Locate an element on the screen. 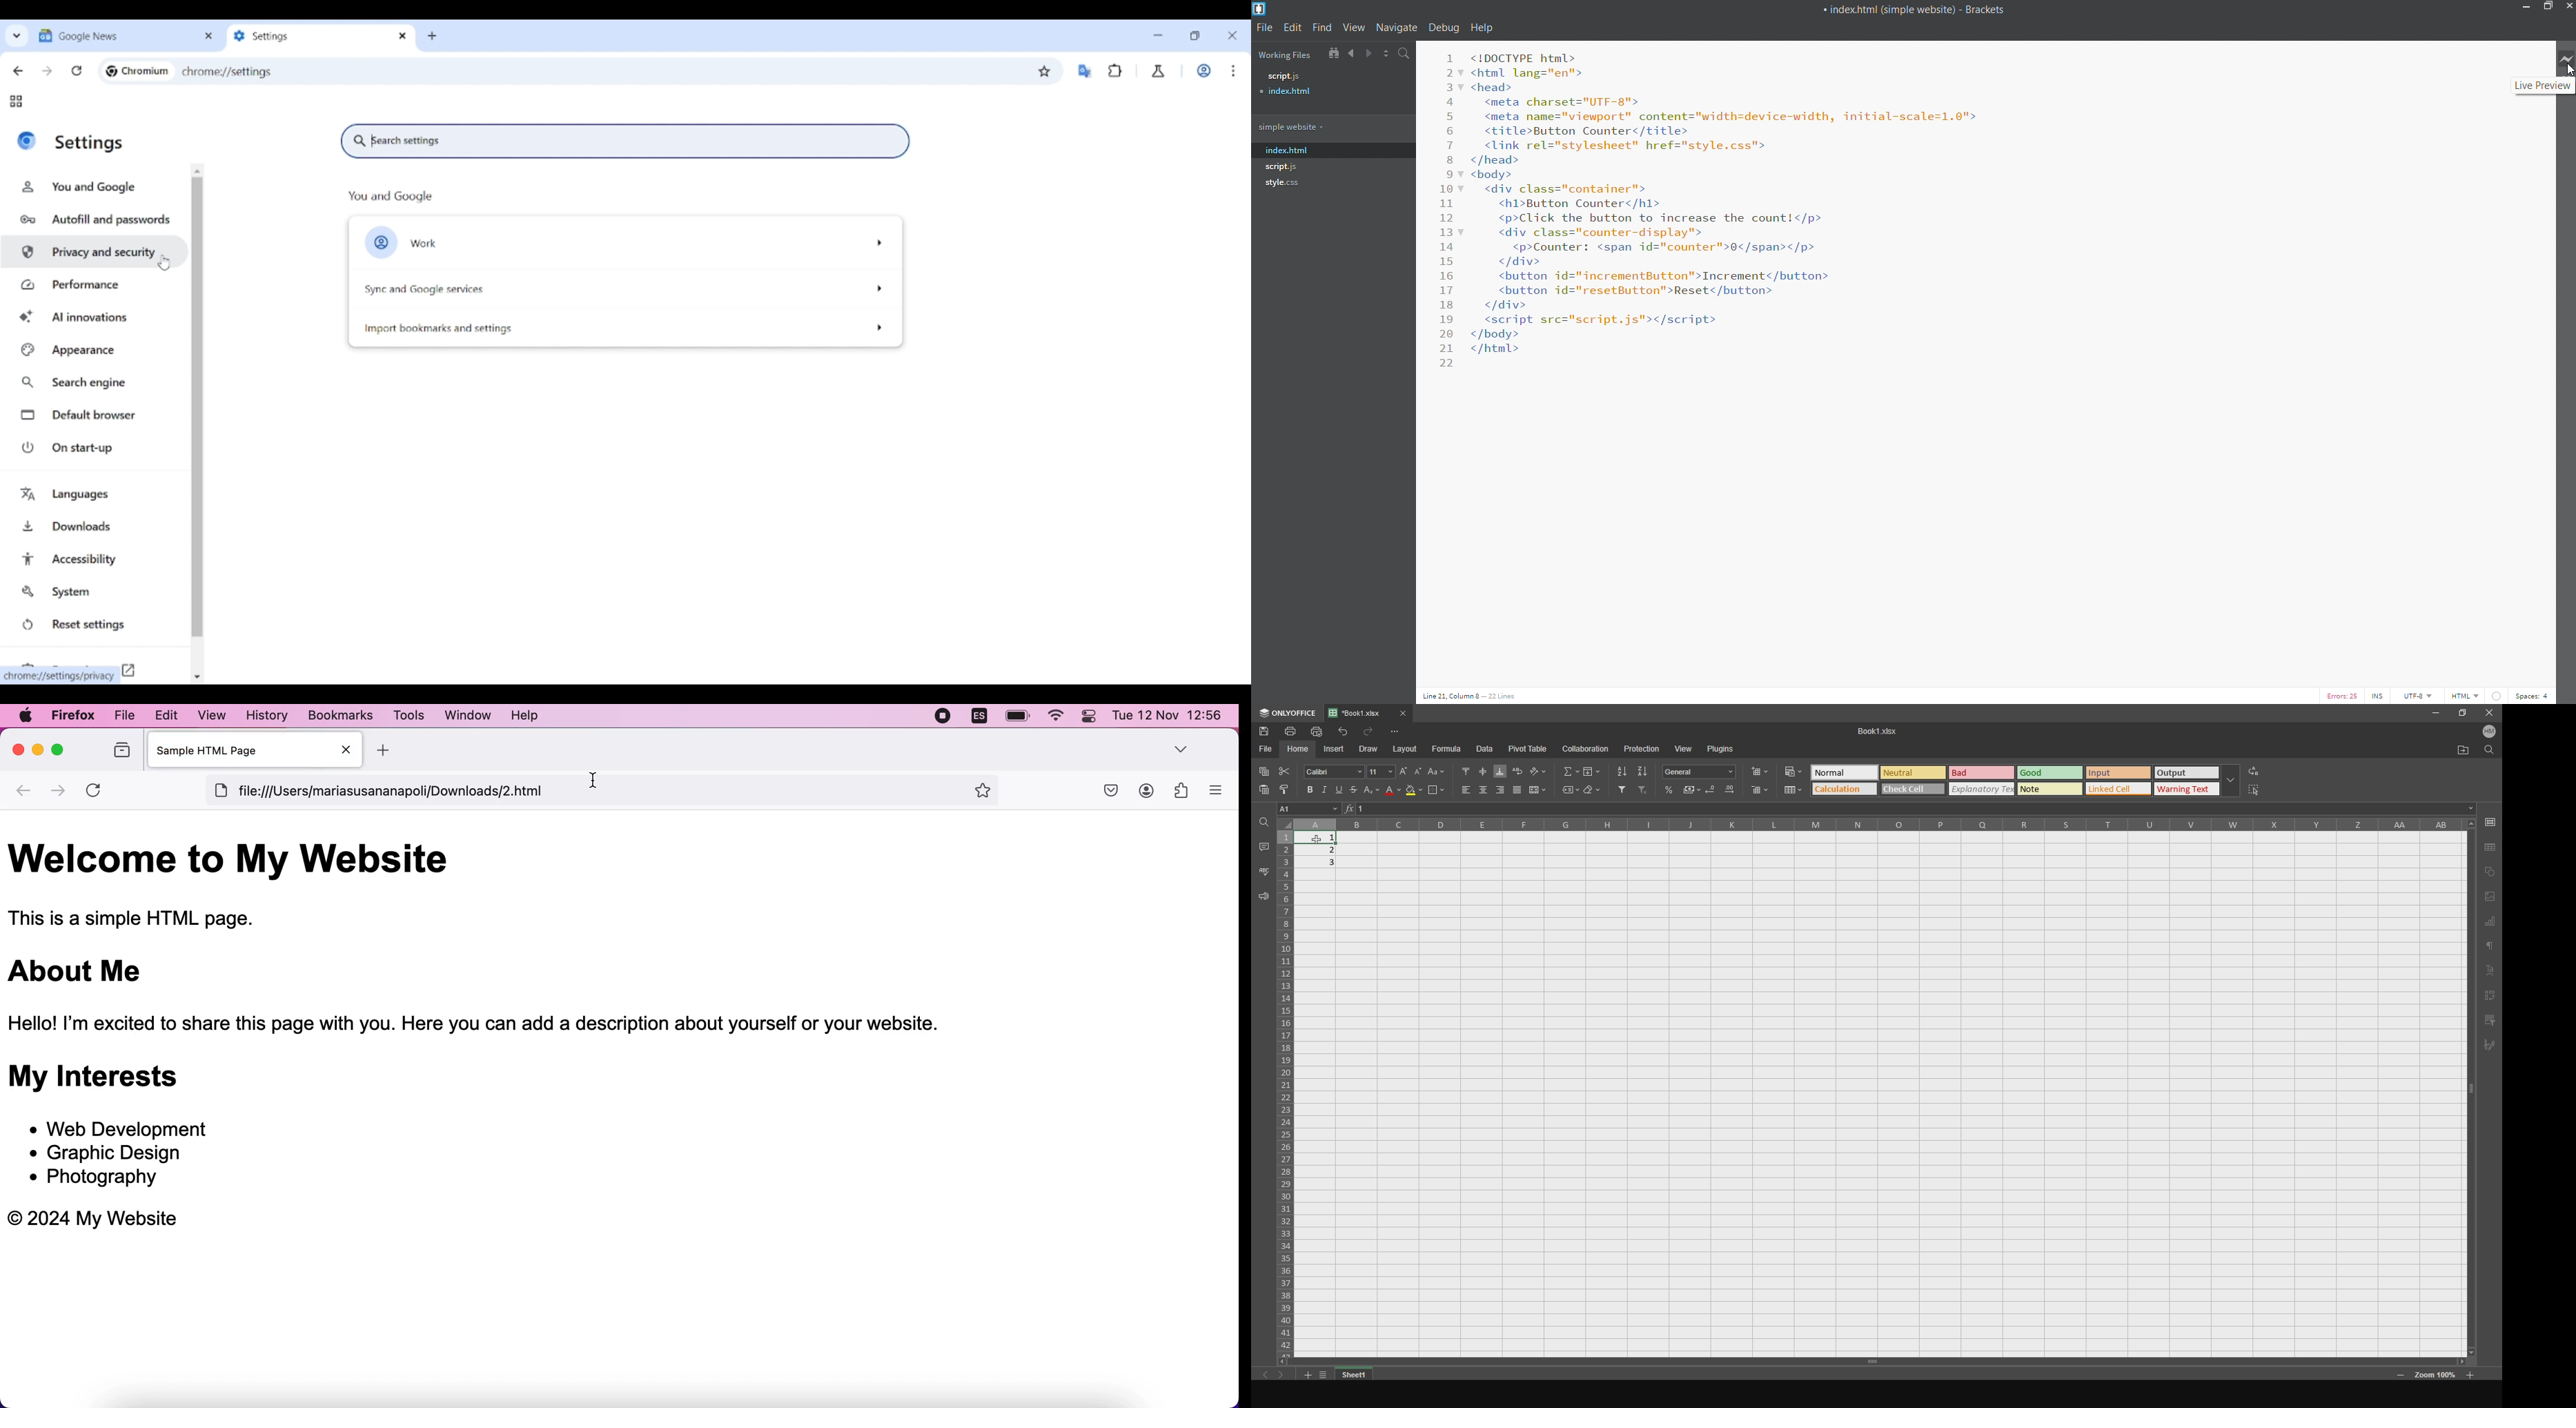 Image resolution: width=2576 pixels, height=1428 pixels. cursor is located at coordinates (2568, 70).